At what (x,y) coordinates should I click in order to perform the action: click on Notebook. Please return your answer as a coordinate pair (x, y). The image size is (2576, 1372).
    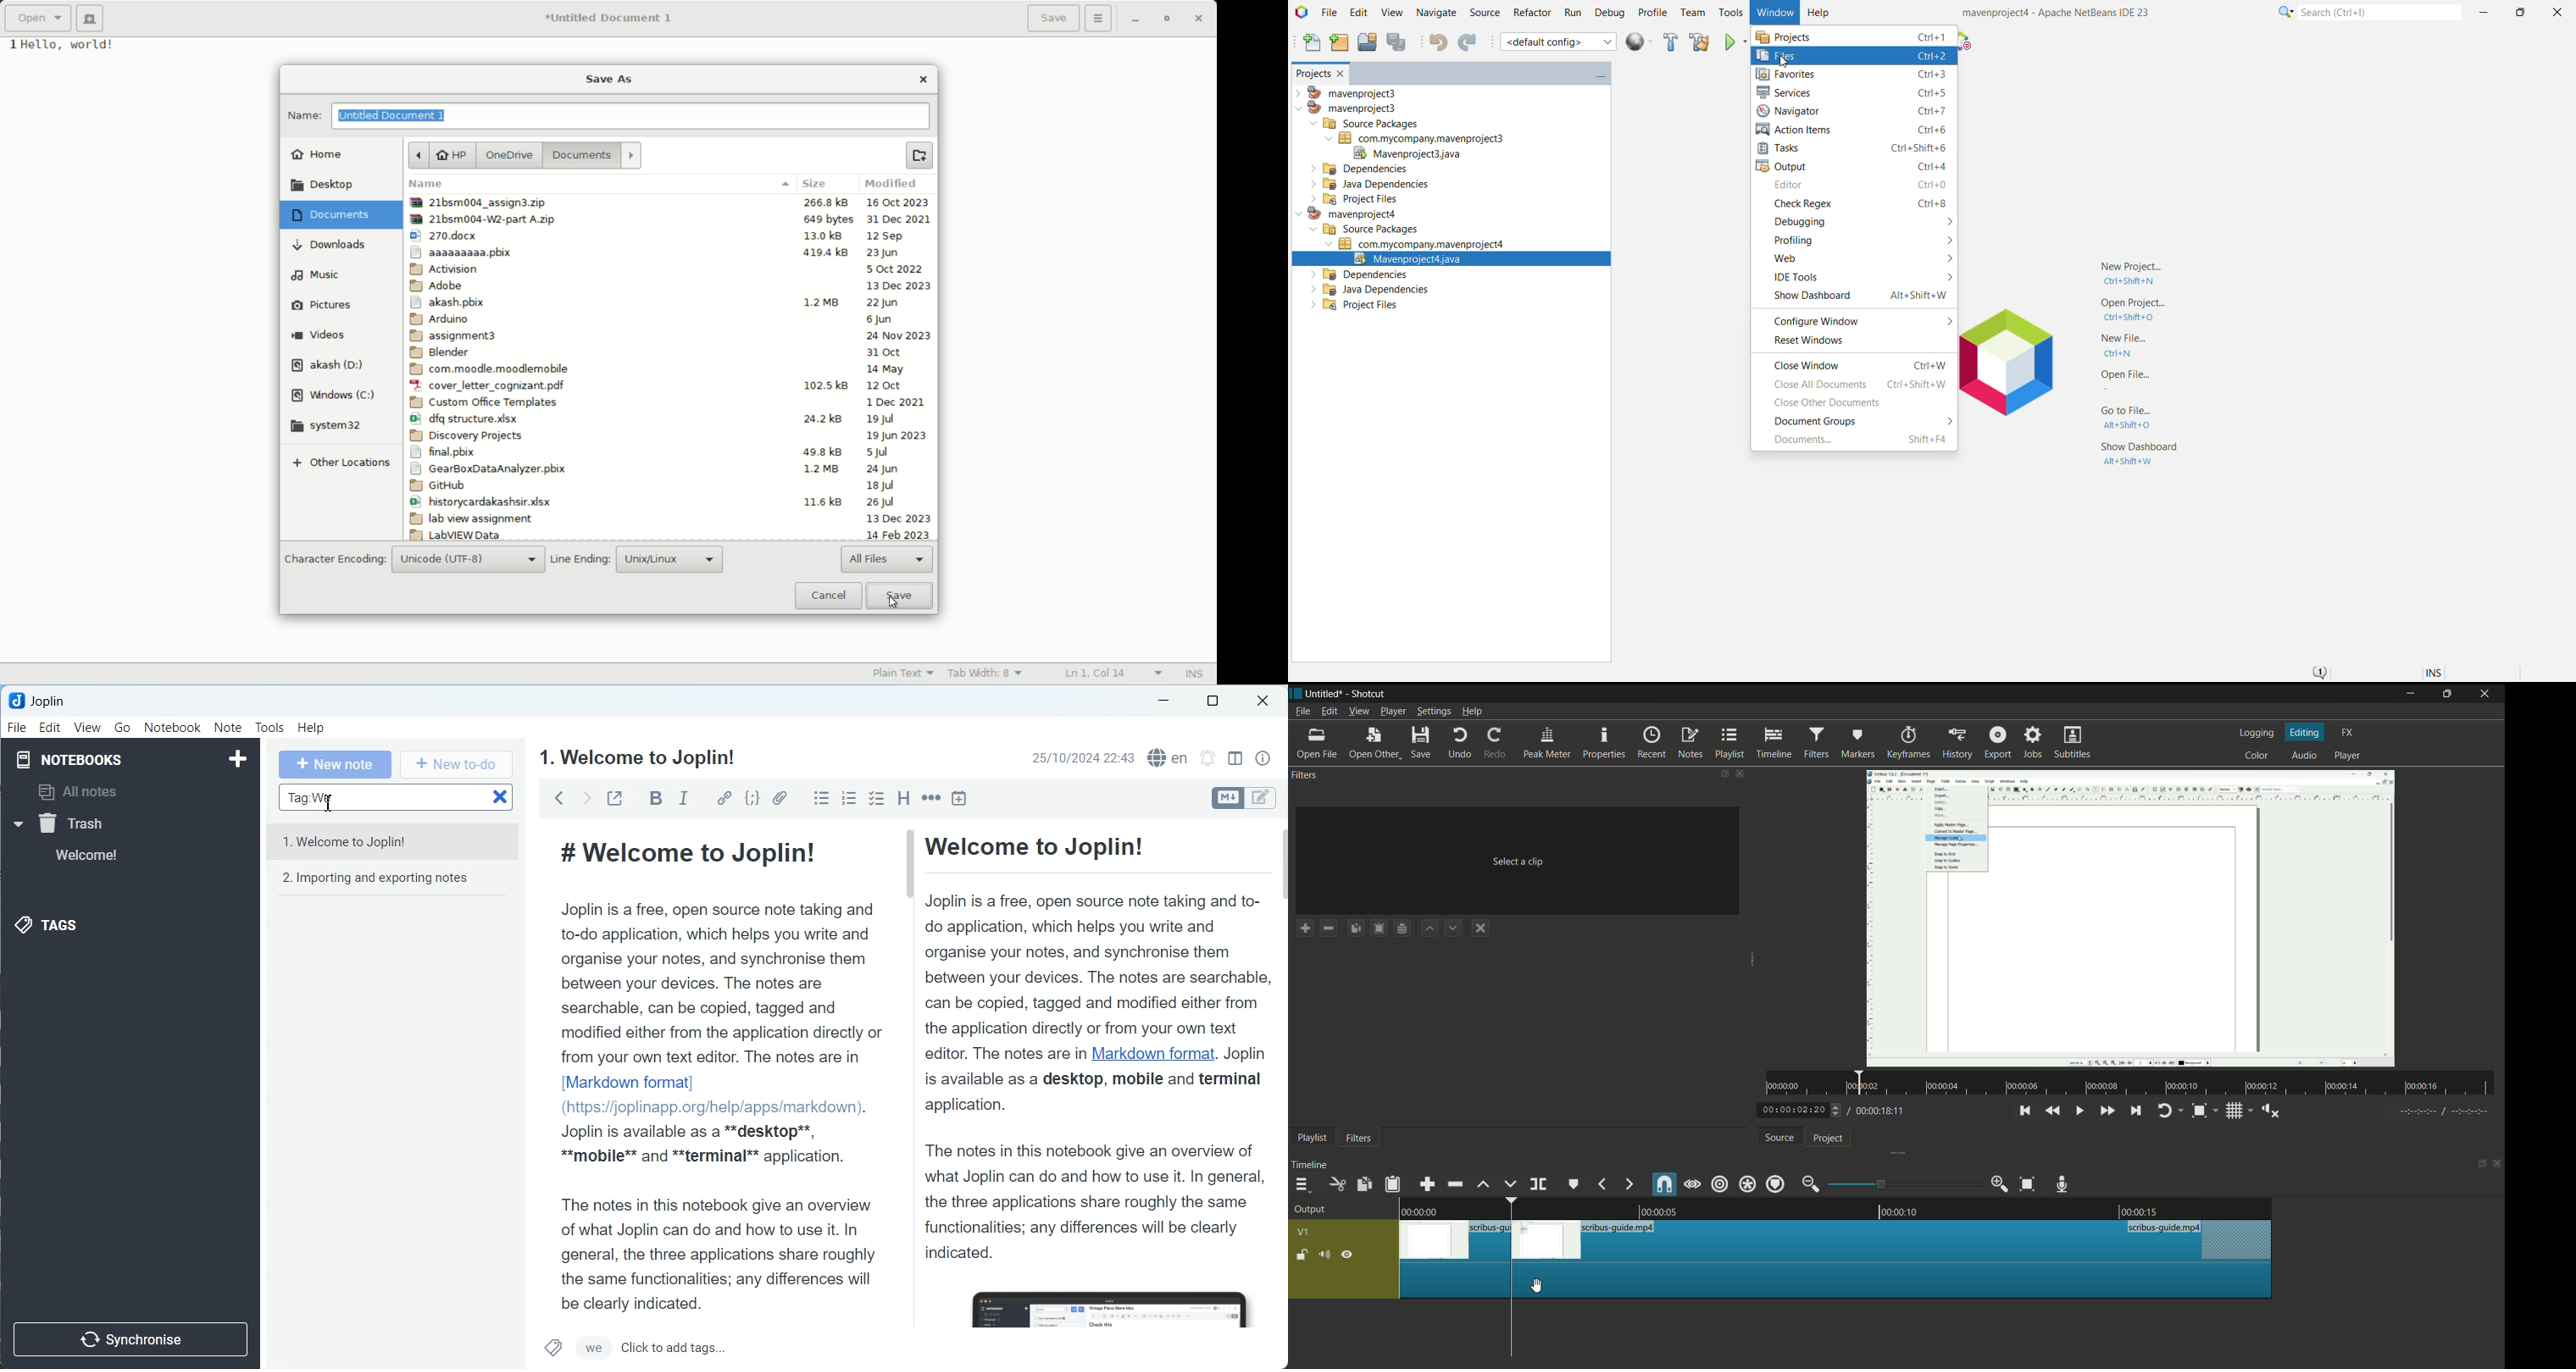
    Looking at the image, I should click on (173, 727).